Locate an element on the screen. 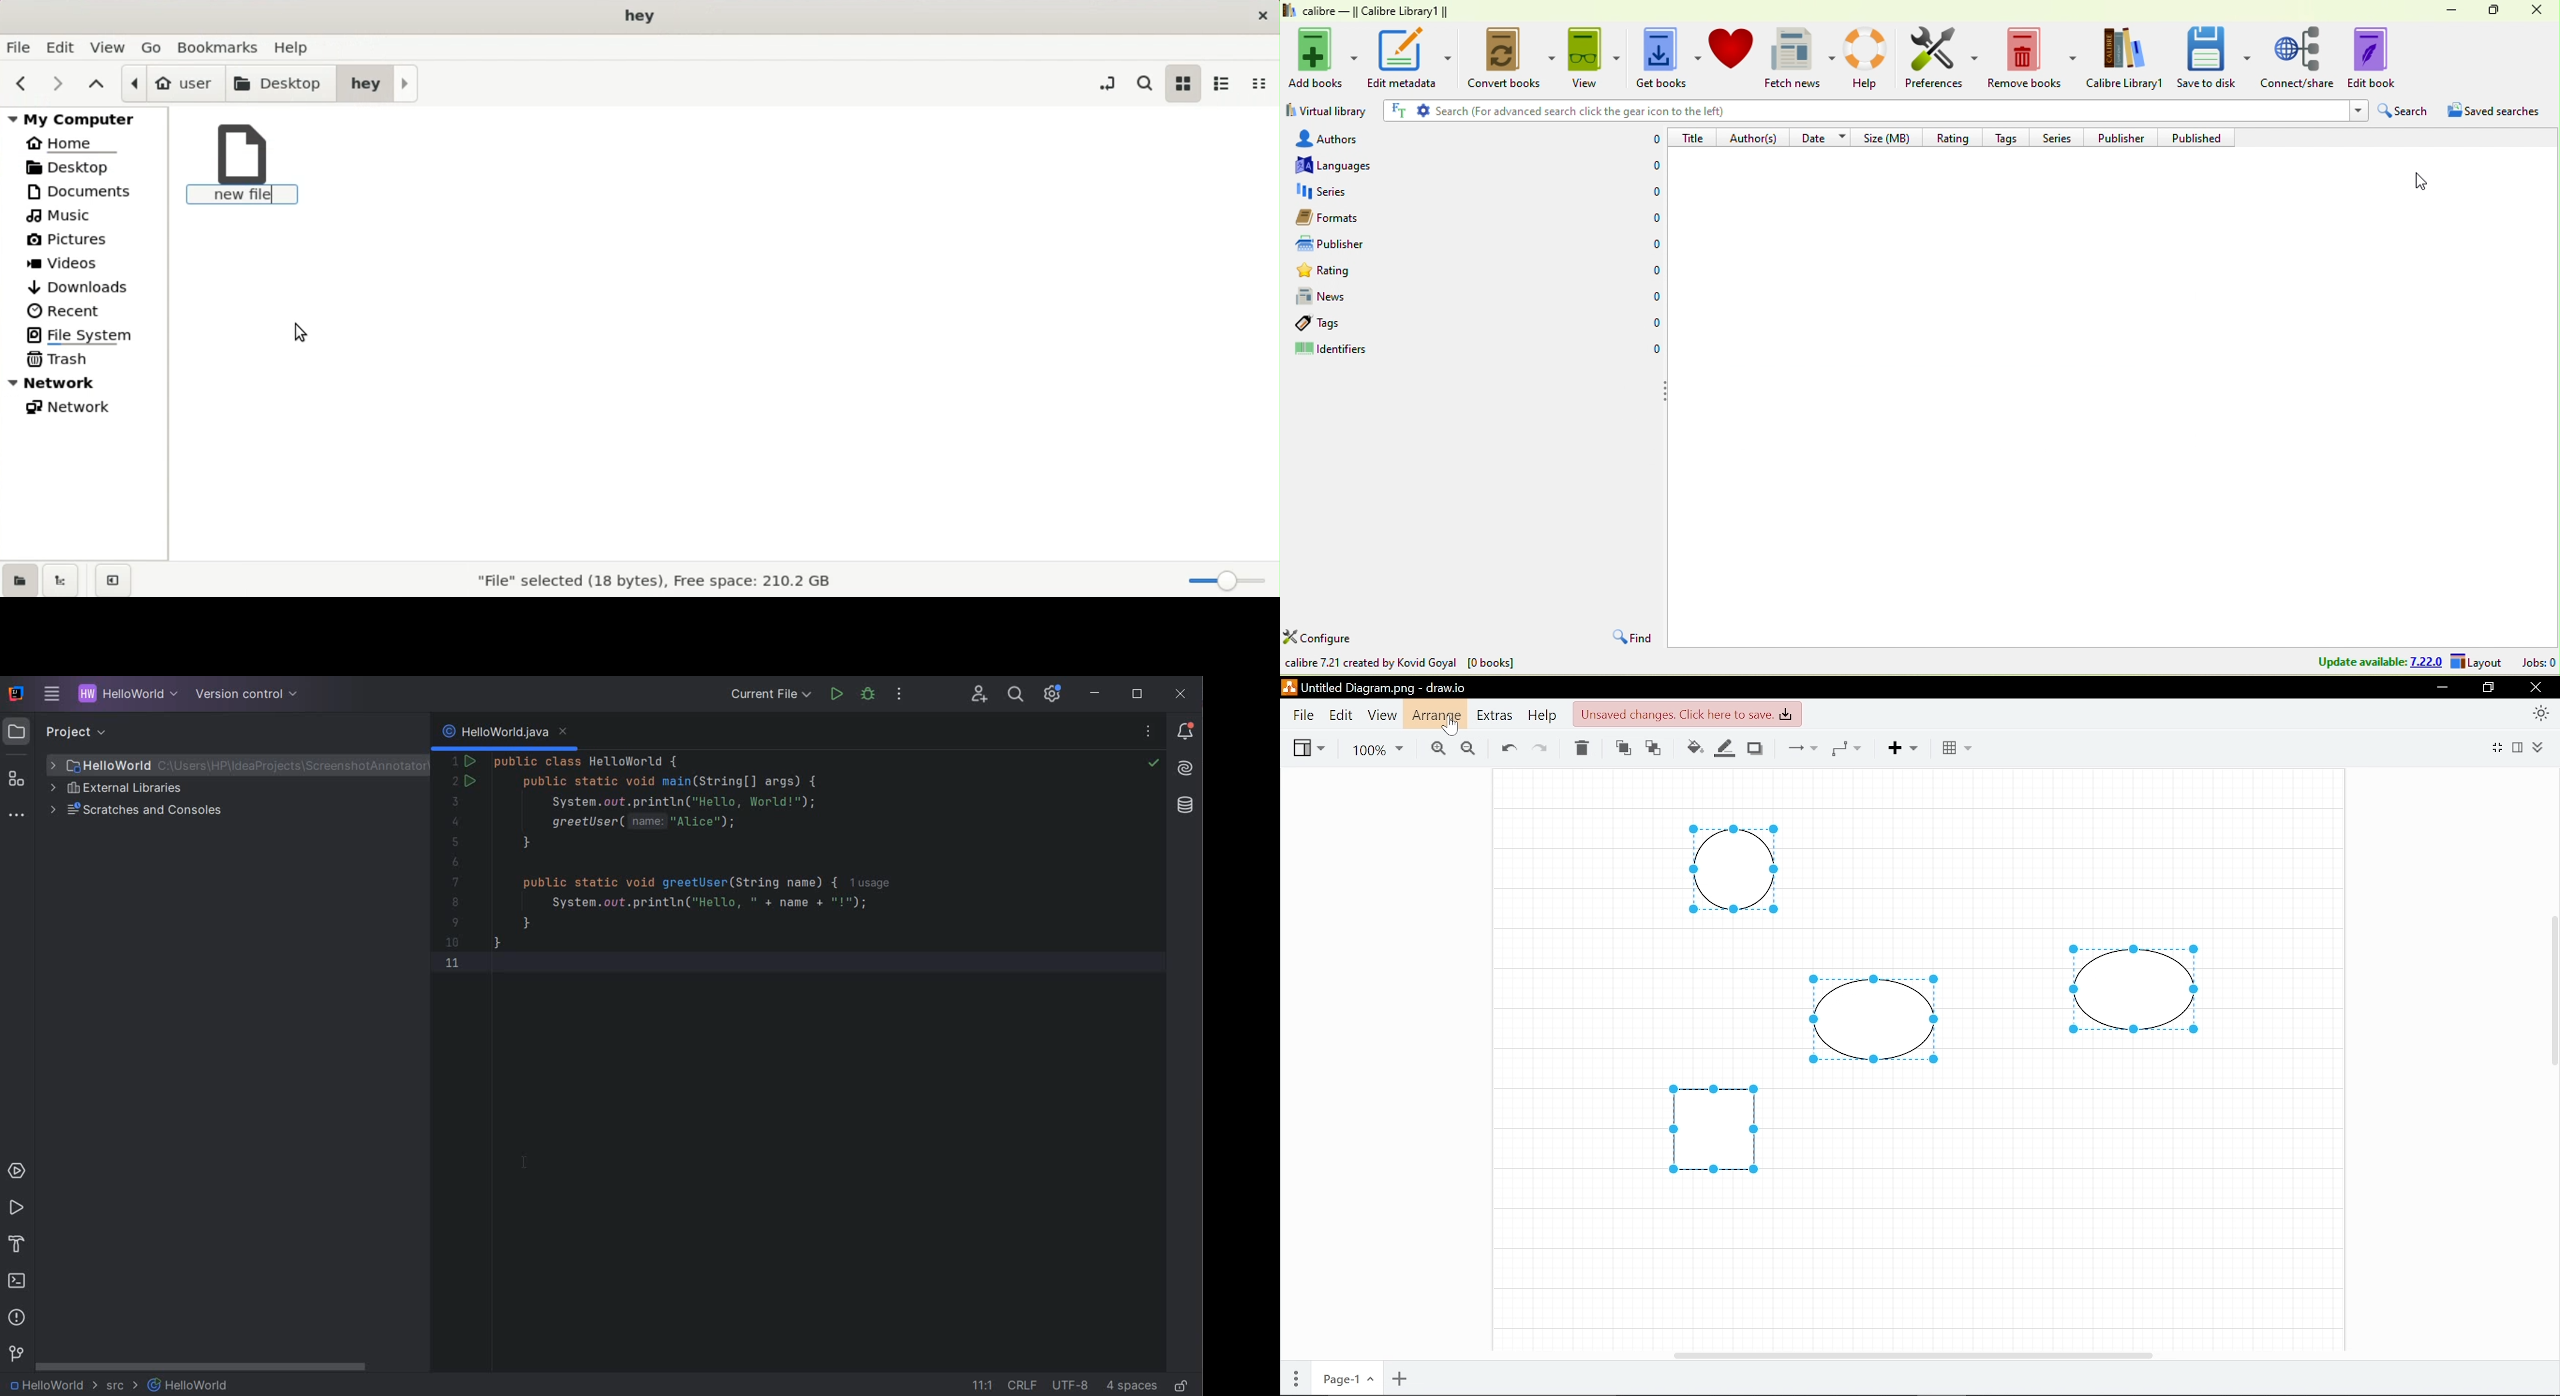 Image resolution: width=2576 pixels, height=1400 pixels. save to disk is located at coordinates (2214, 56).